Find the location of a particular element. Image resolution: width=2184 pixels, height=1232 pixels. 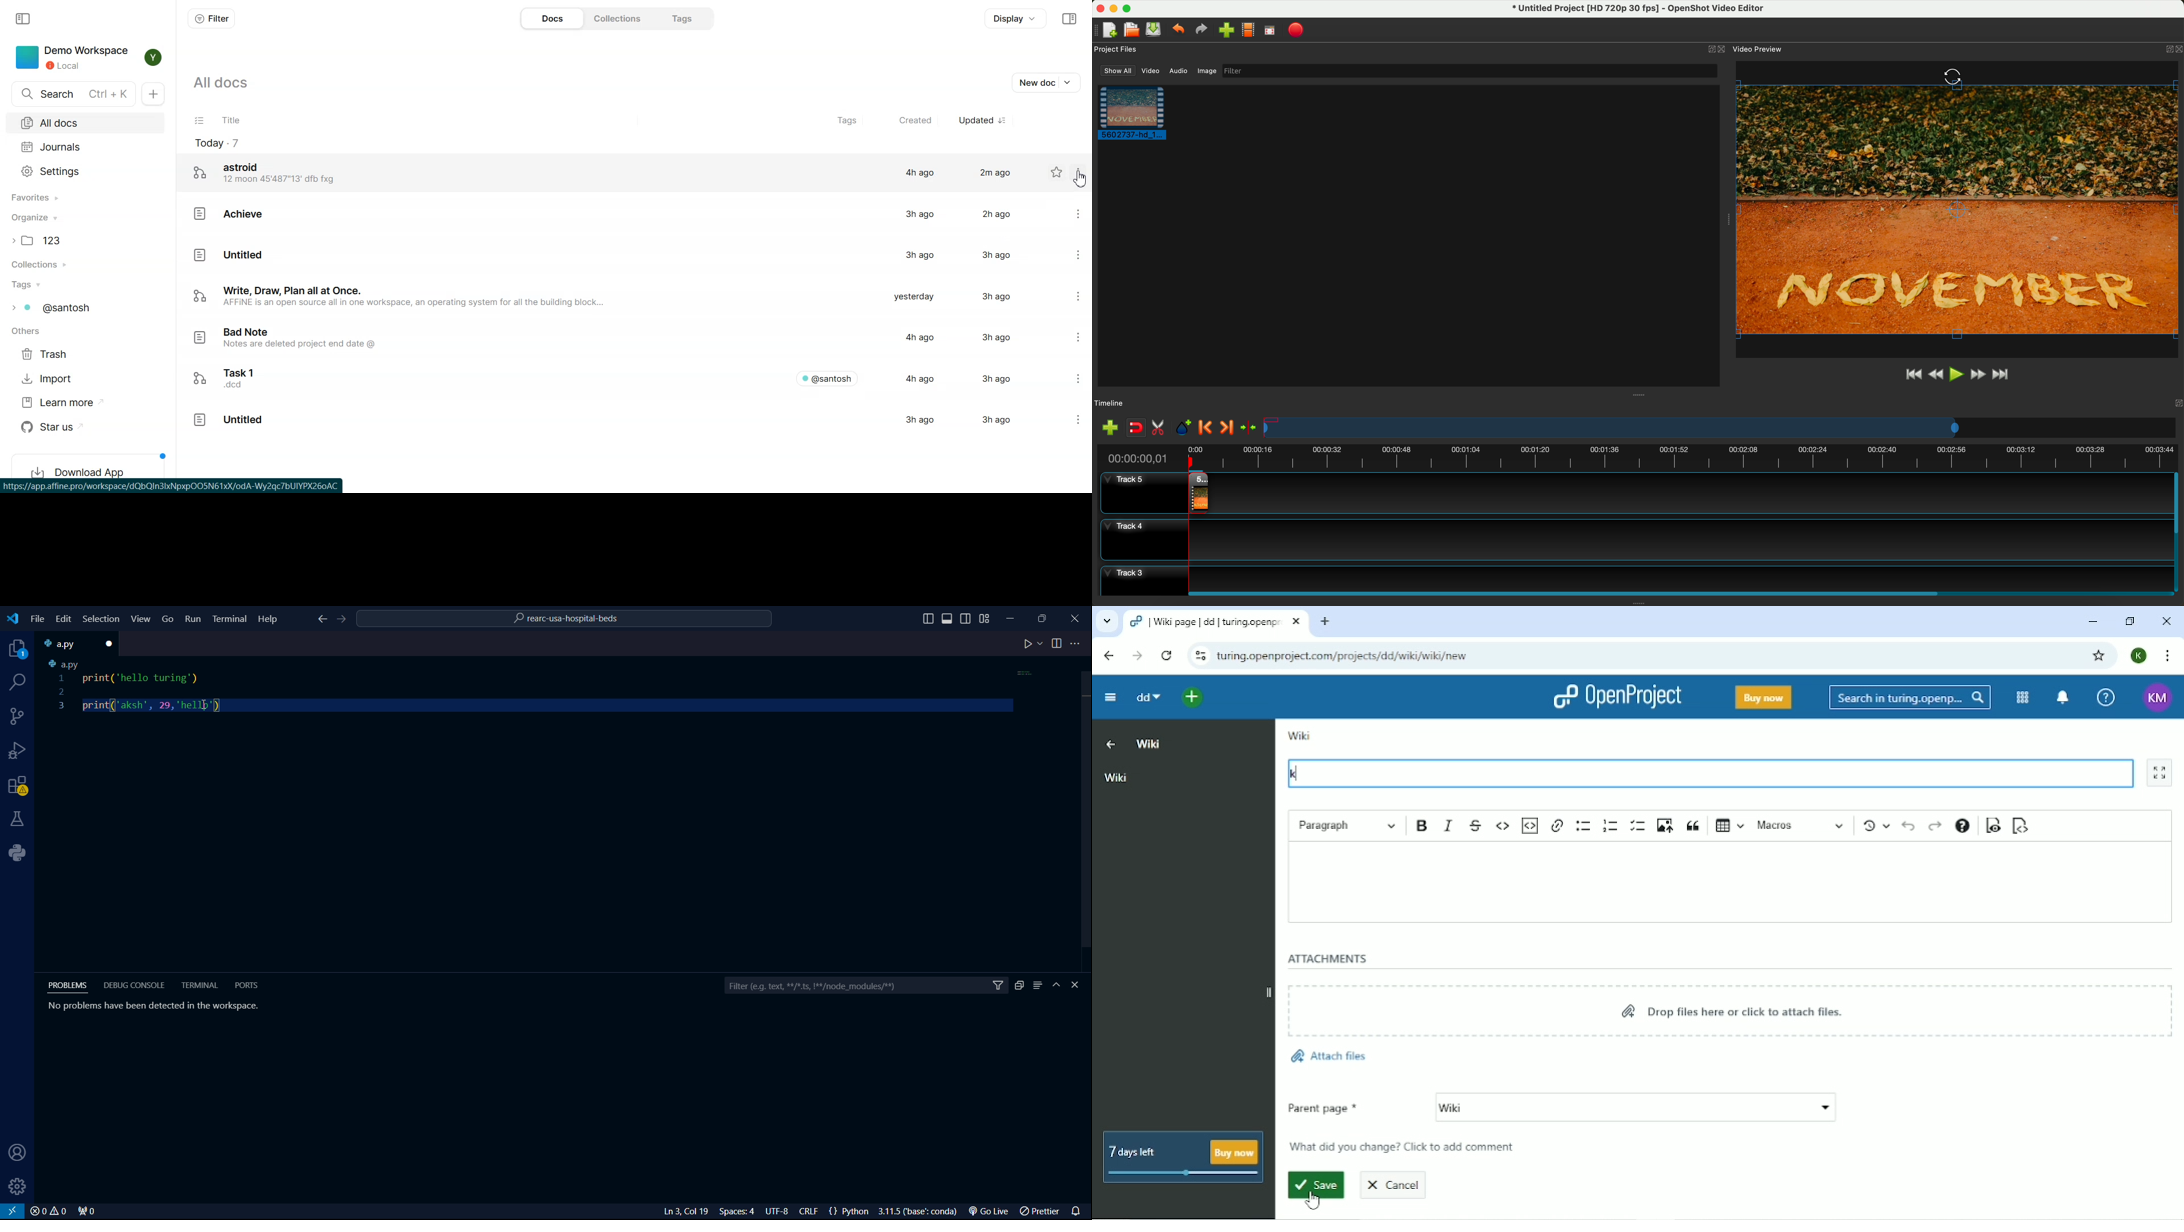

all docs is located at coordinates (232, 86).